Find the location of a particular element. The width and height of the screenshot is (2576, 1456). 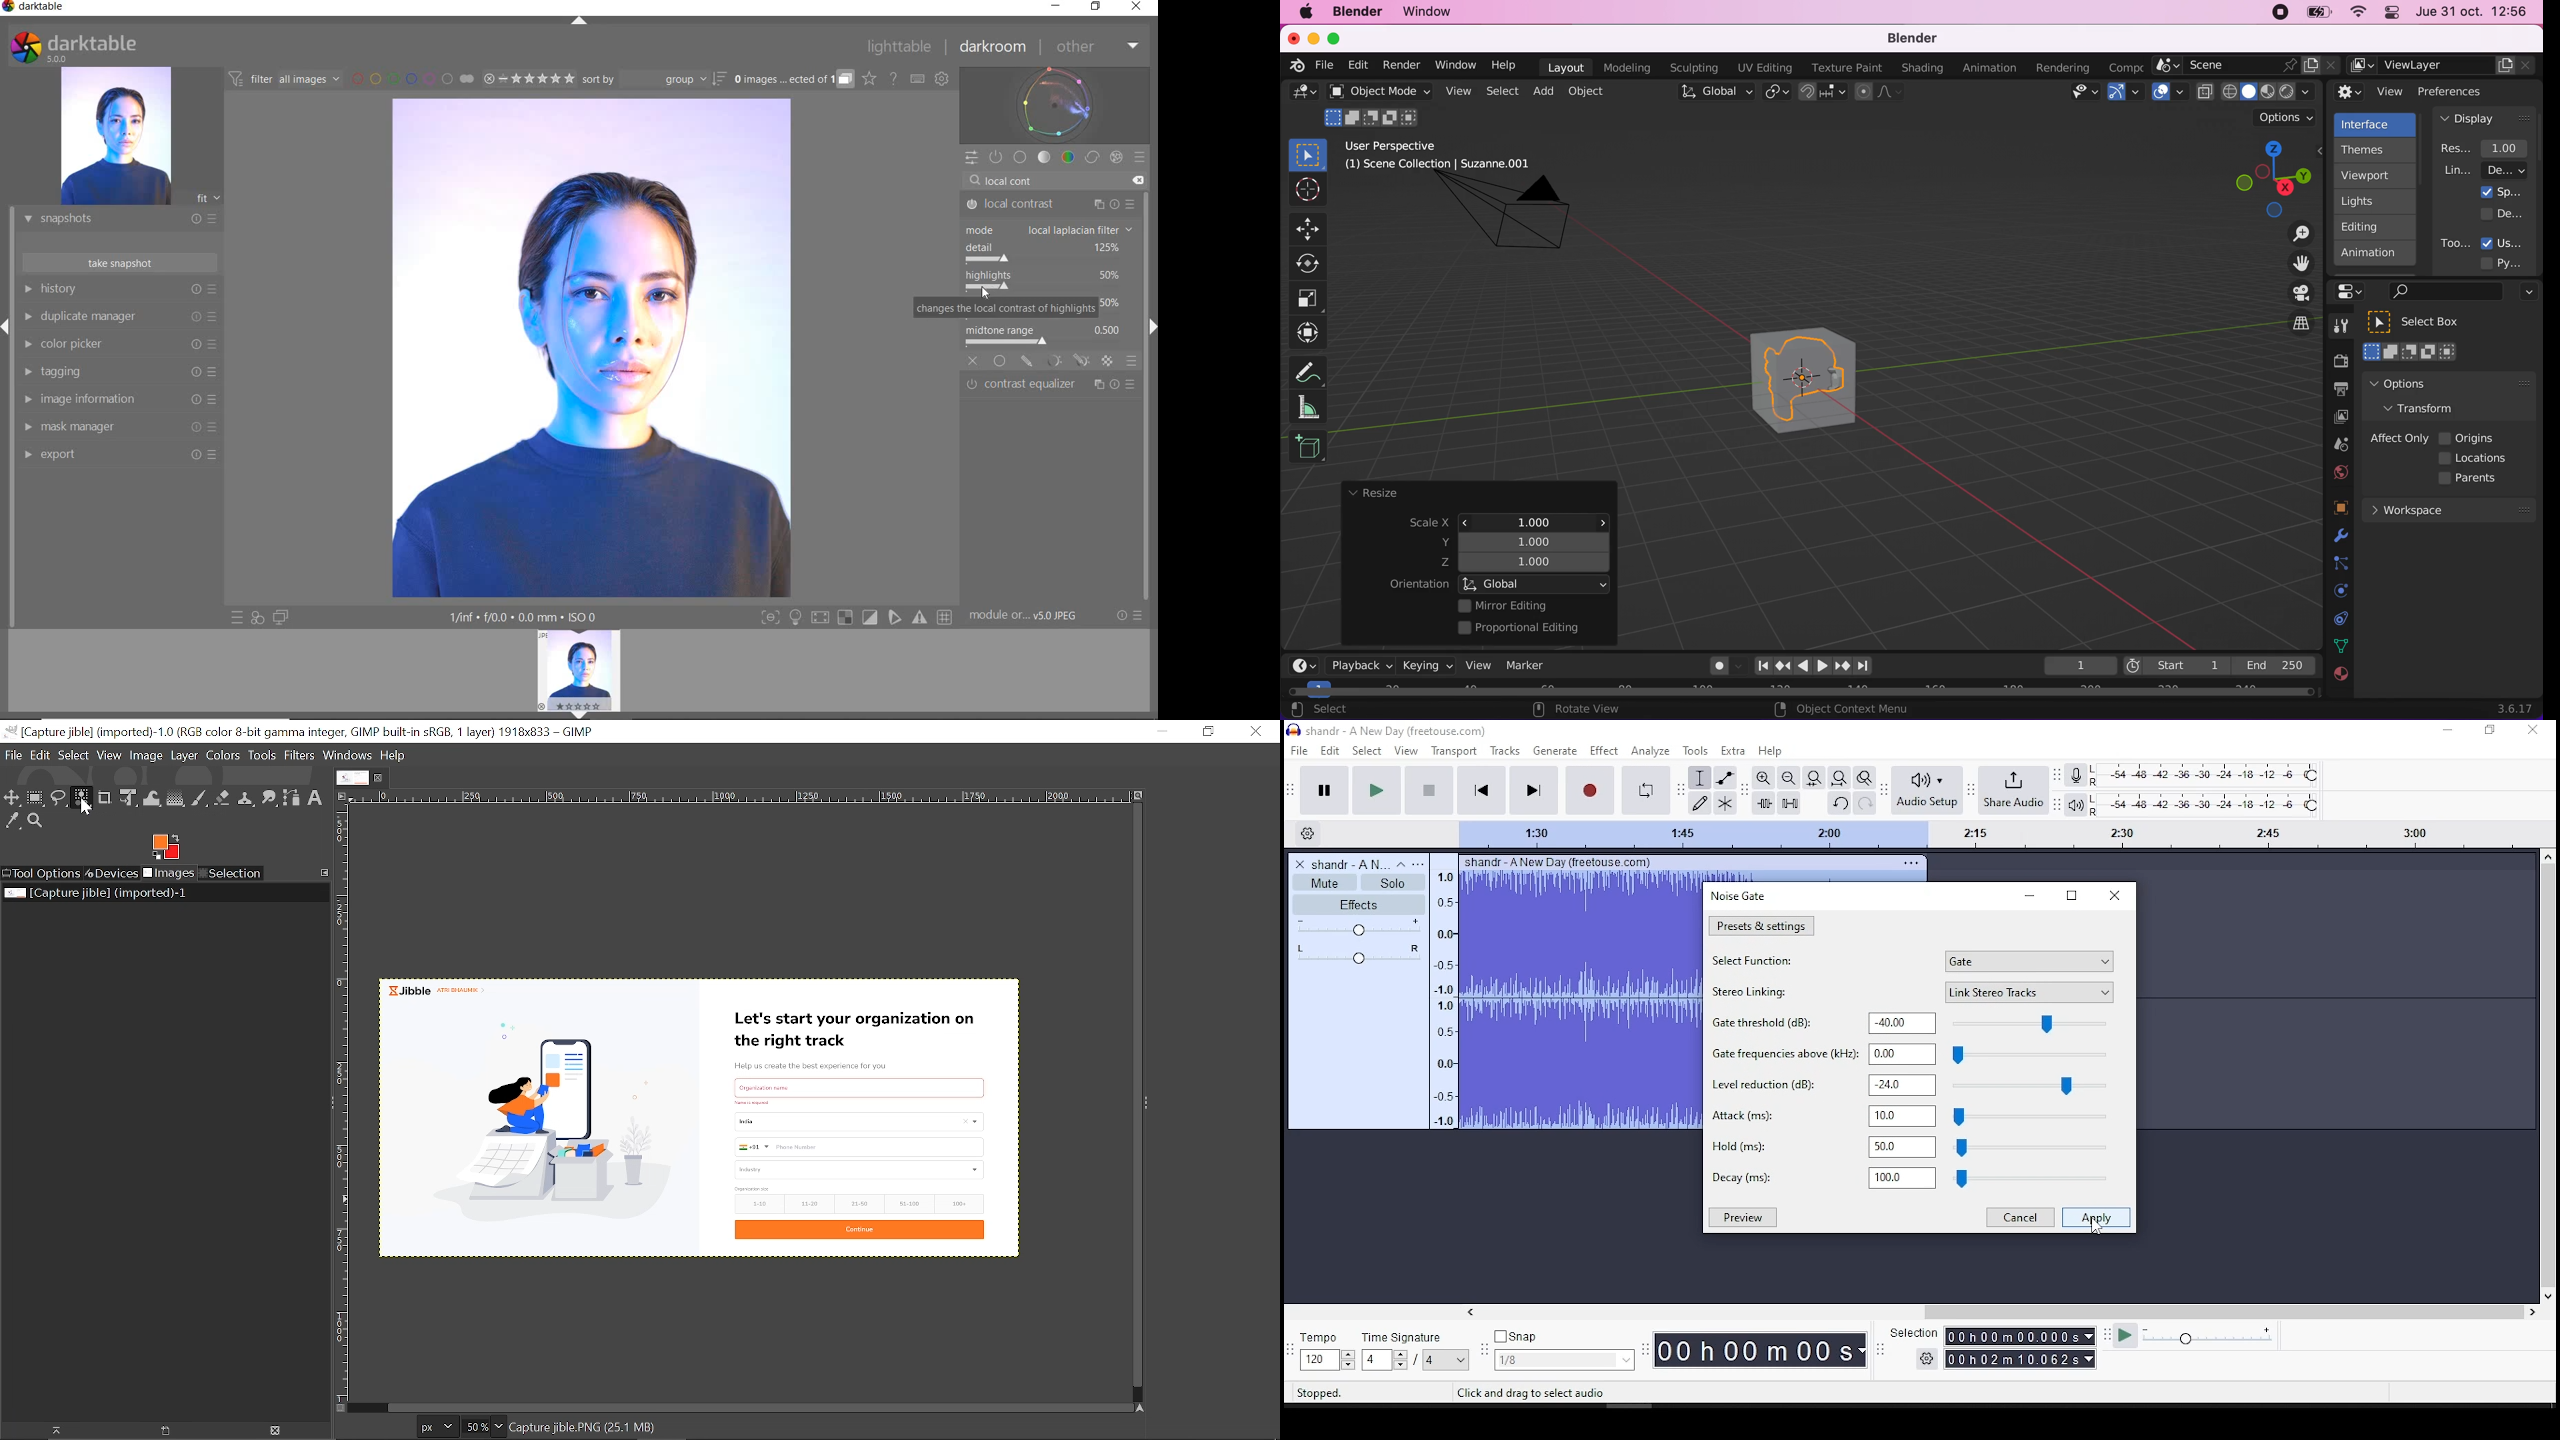

measure is located at coordinates (1315, 406).